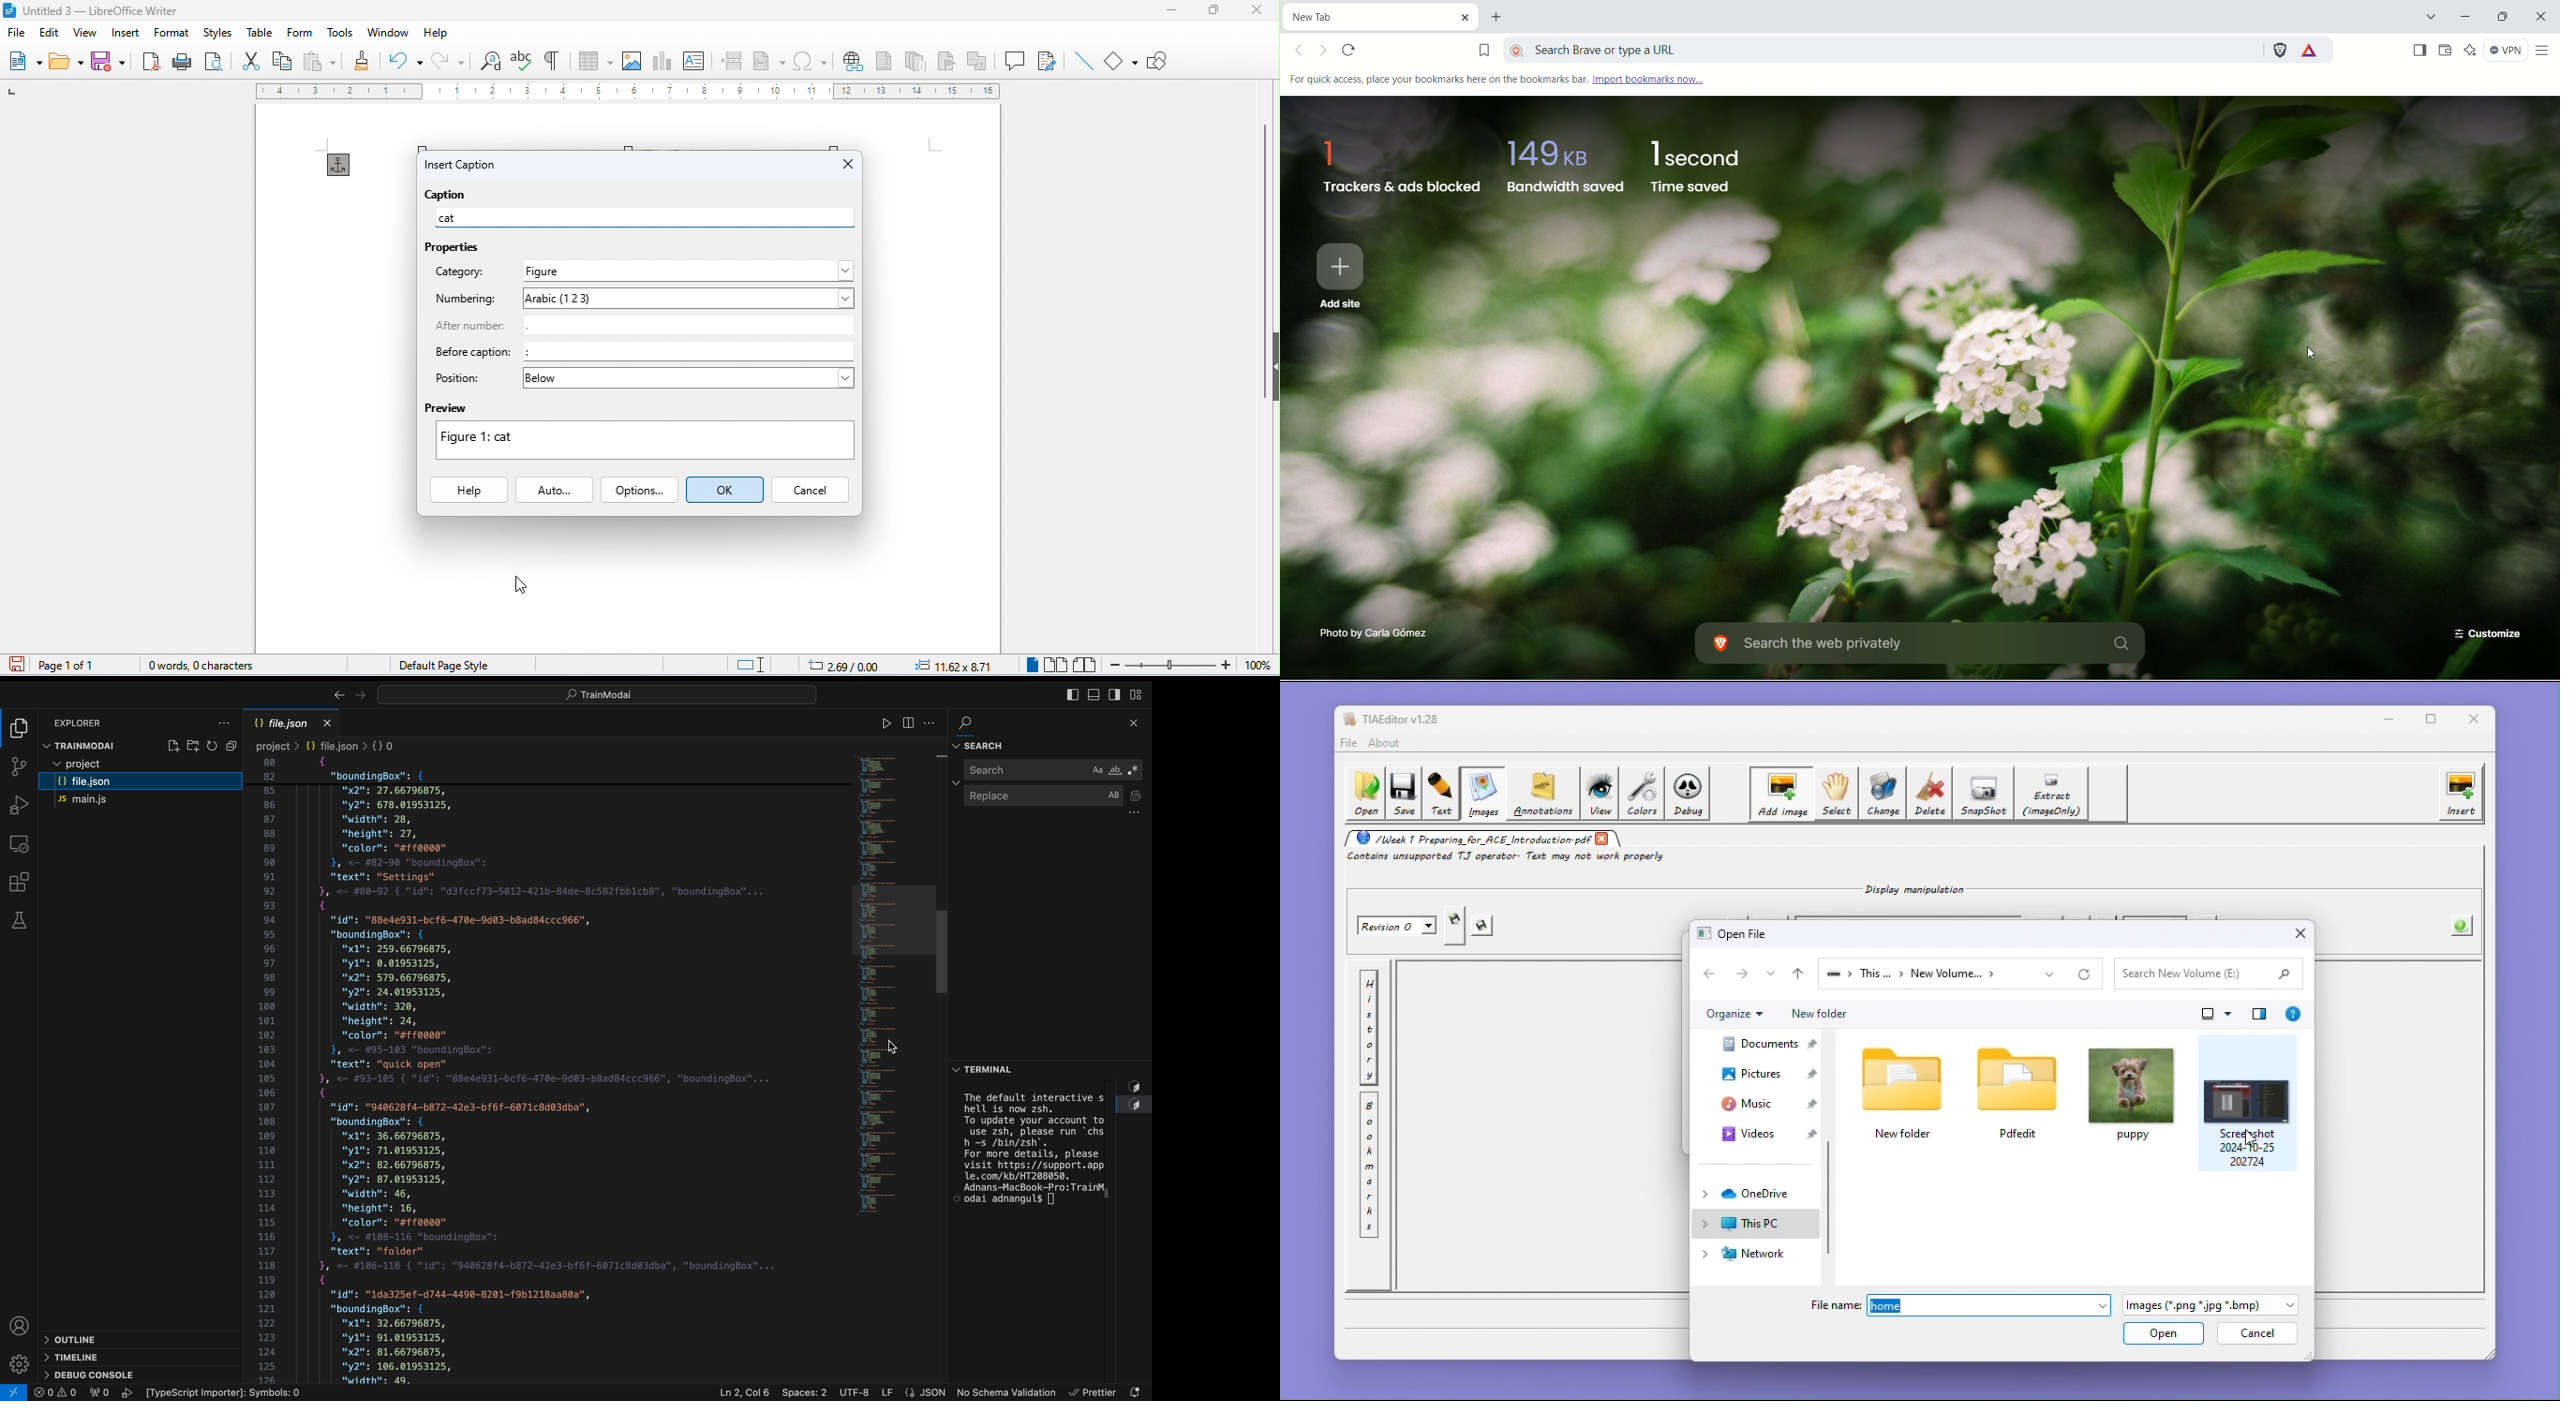 This screenshot has width=2576, height=1428. Describe the element at coordinates (474, 352) in the screenshot. I see `before caption` at that location.